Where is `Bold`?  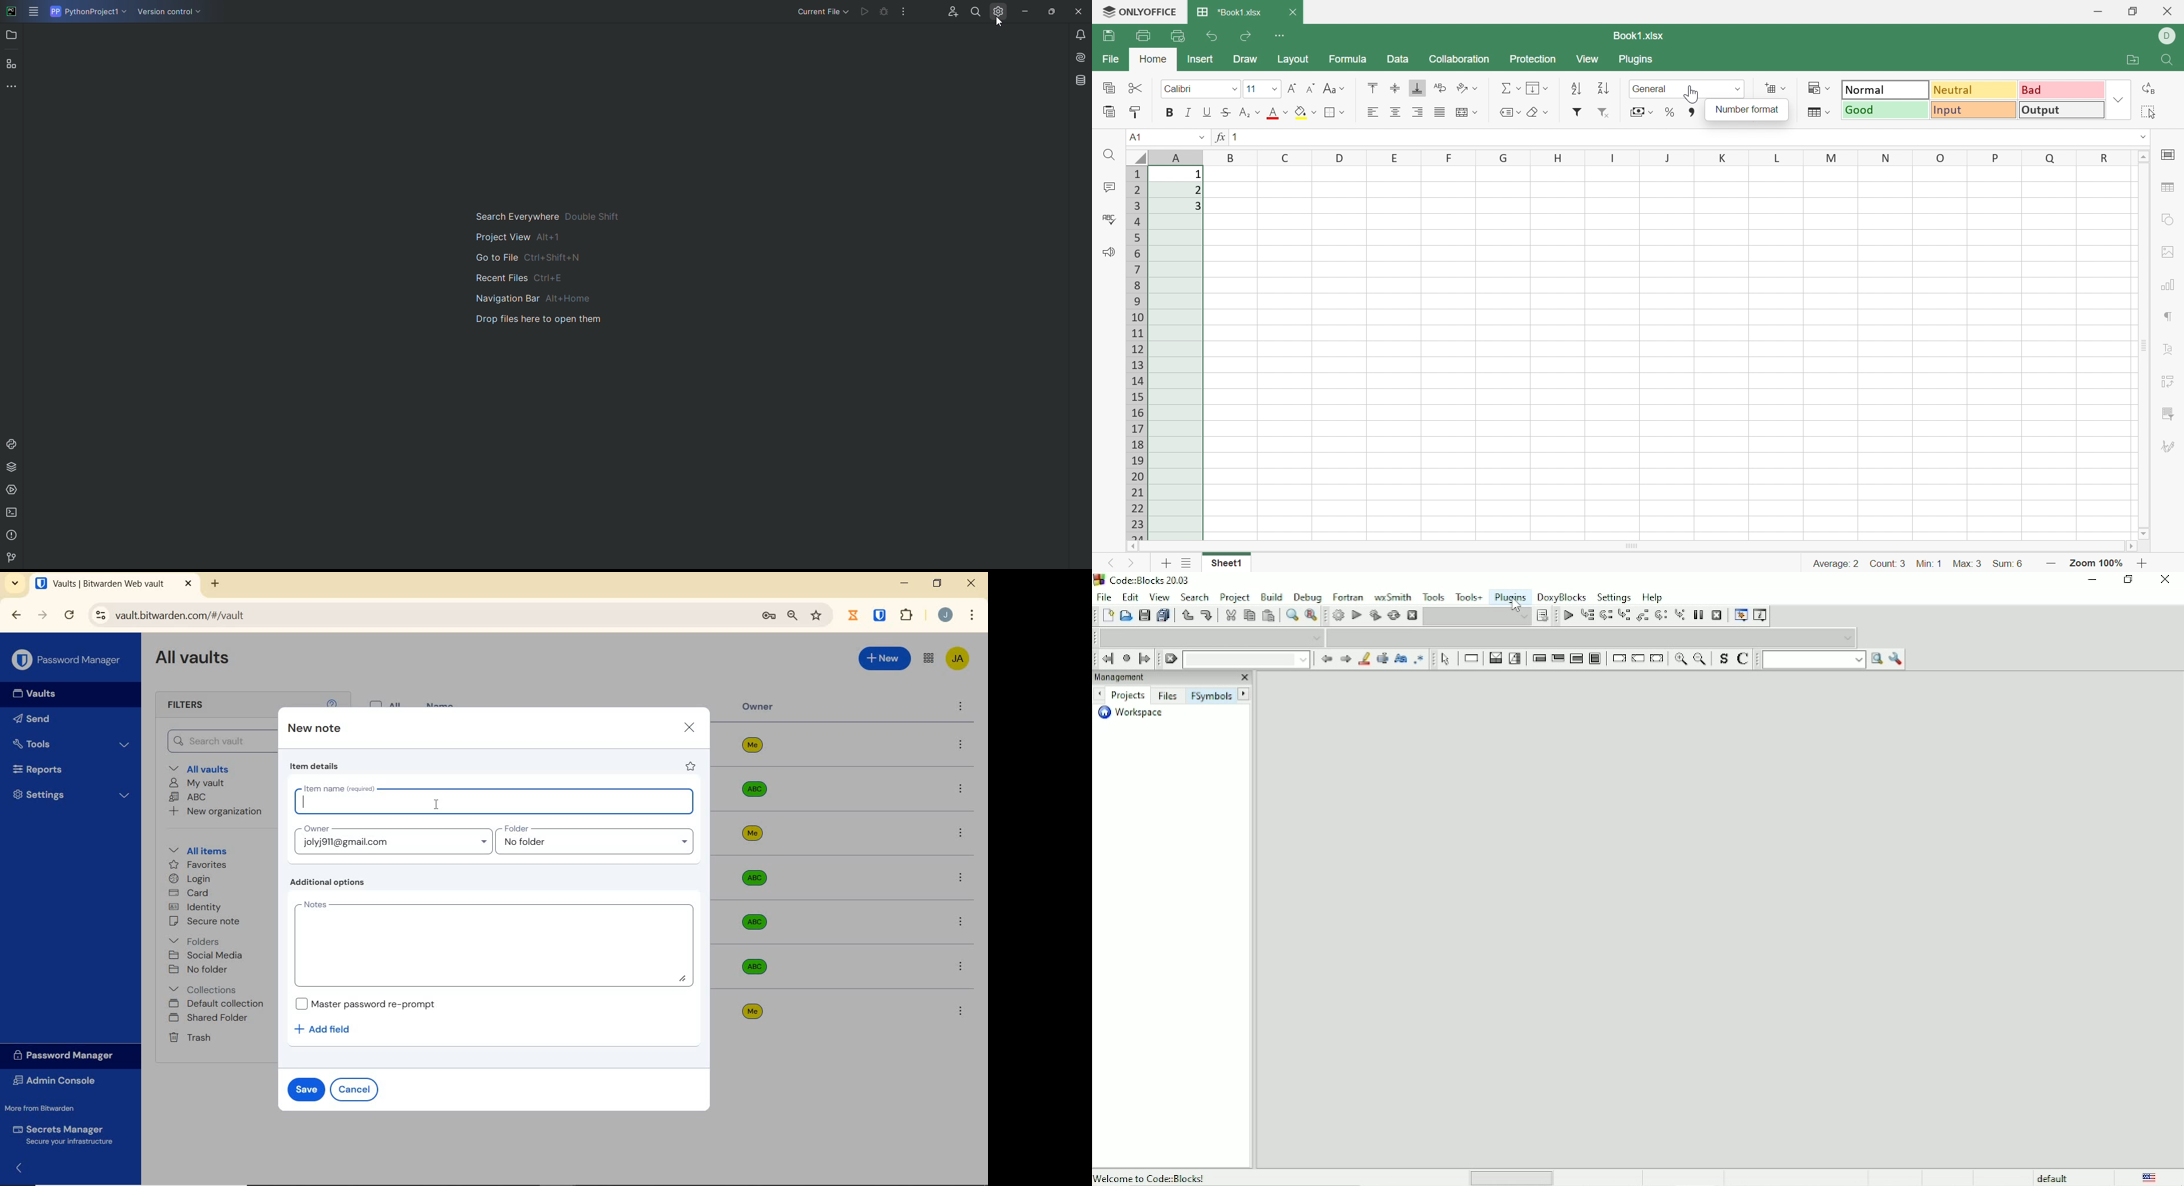
Bold is located at coordinates (1171, 111).